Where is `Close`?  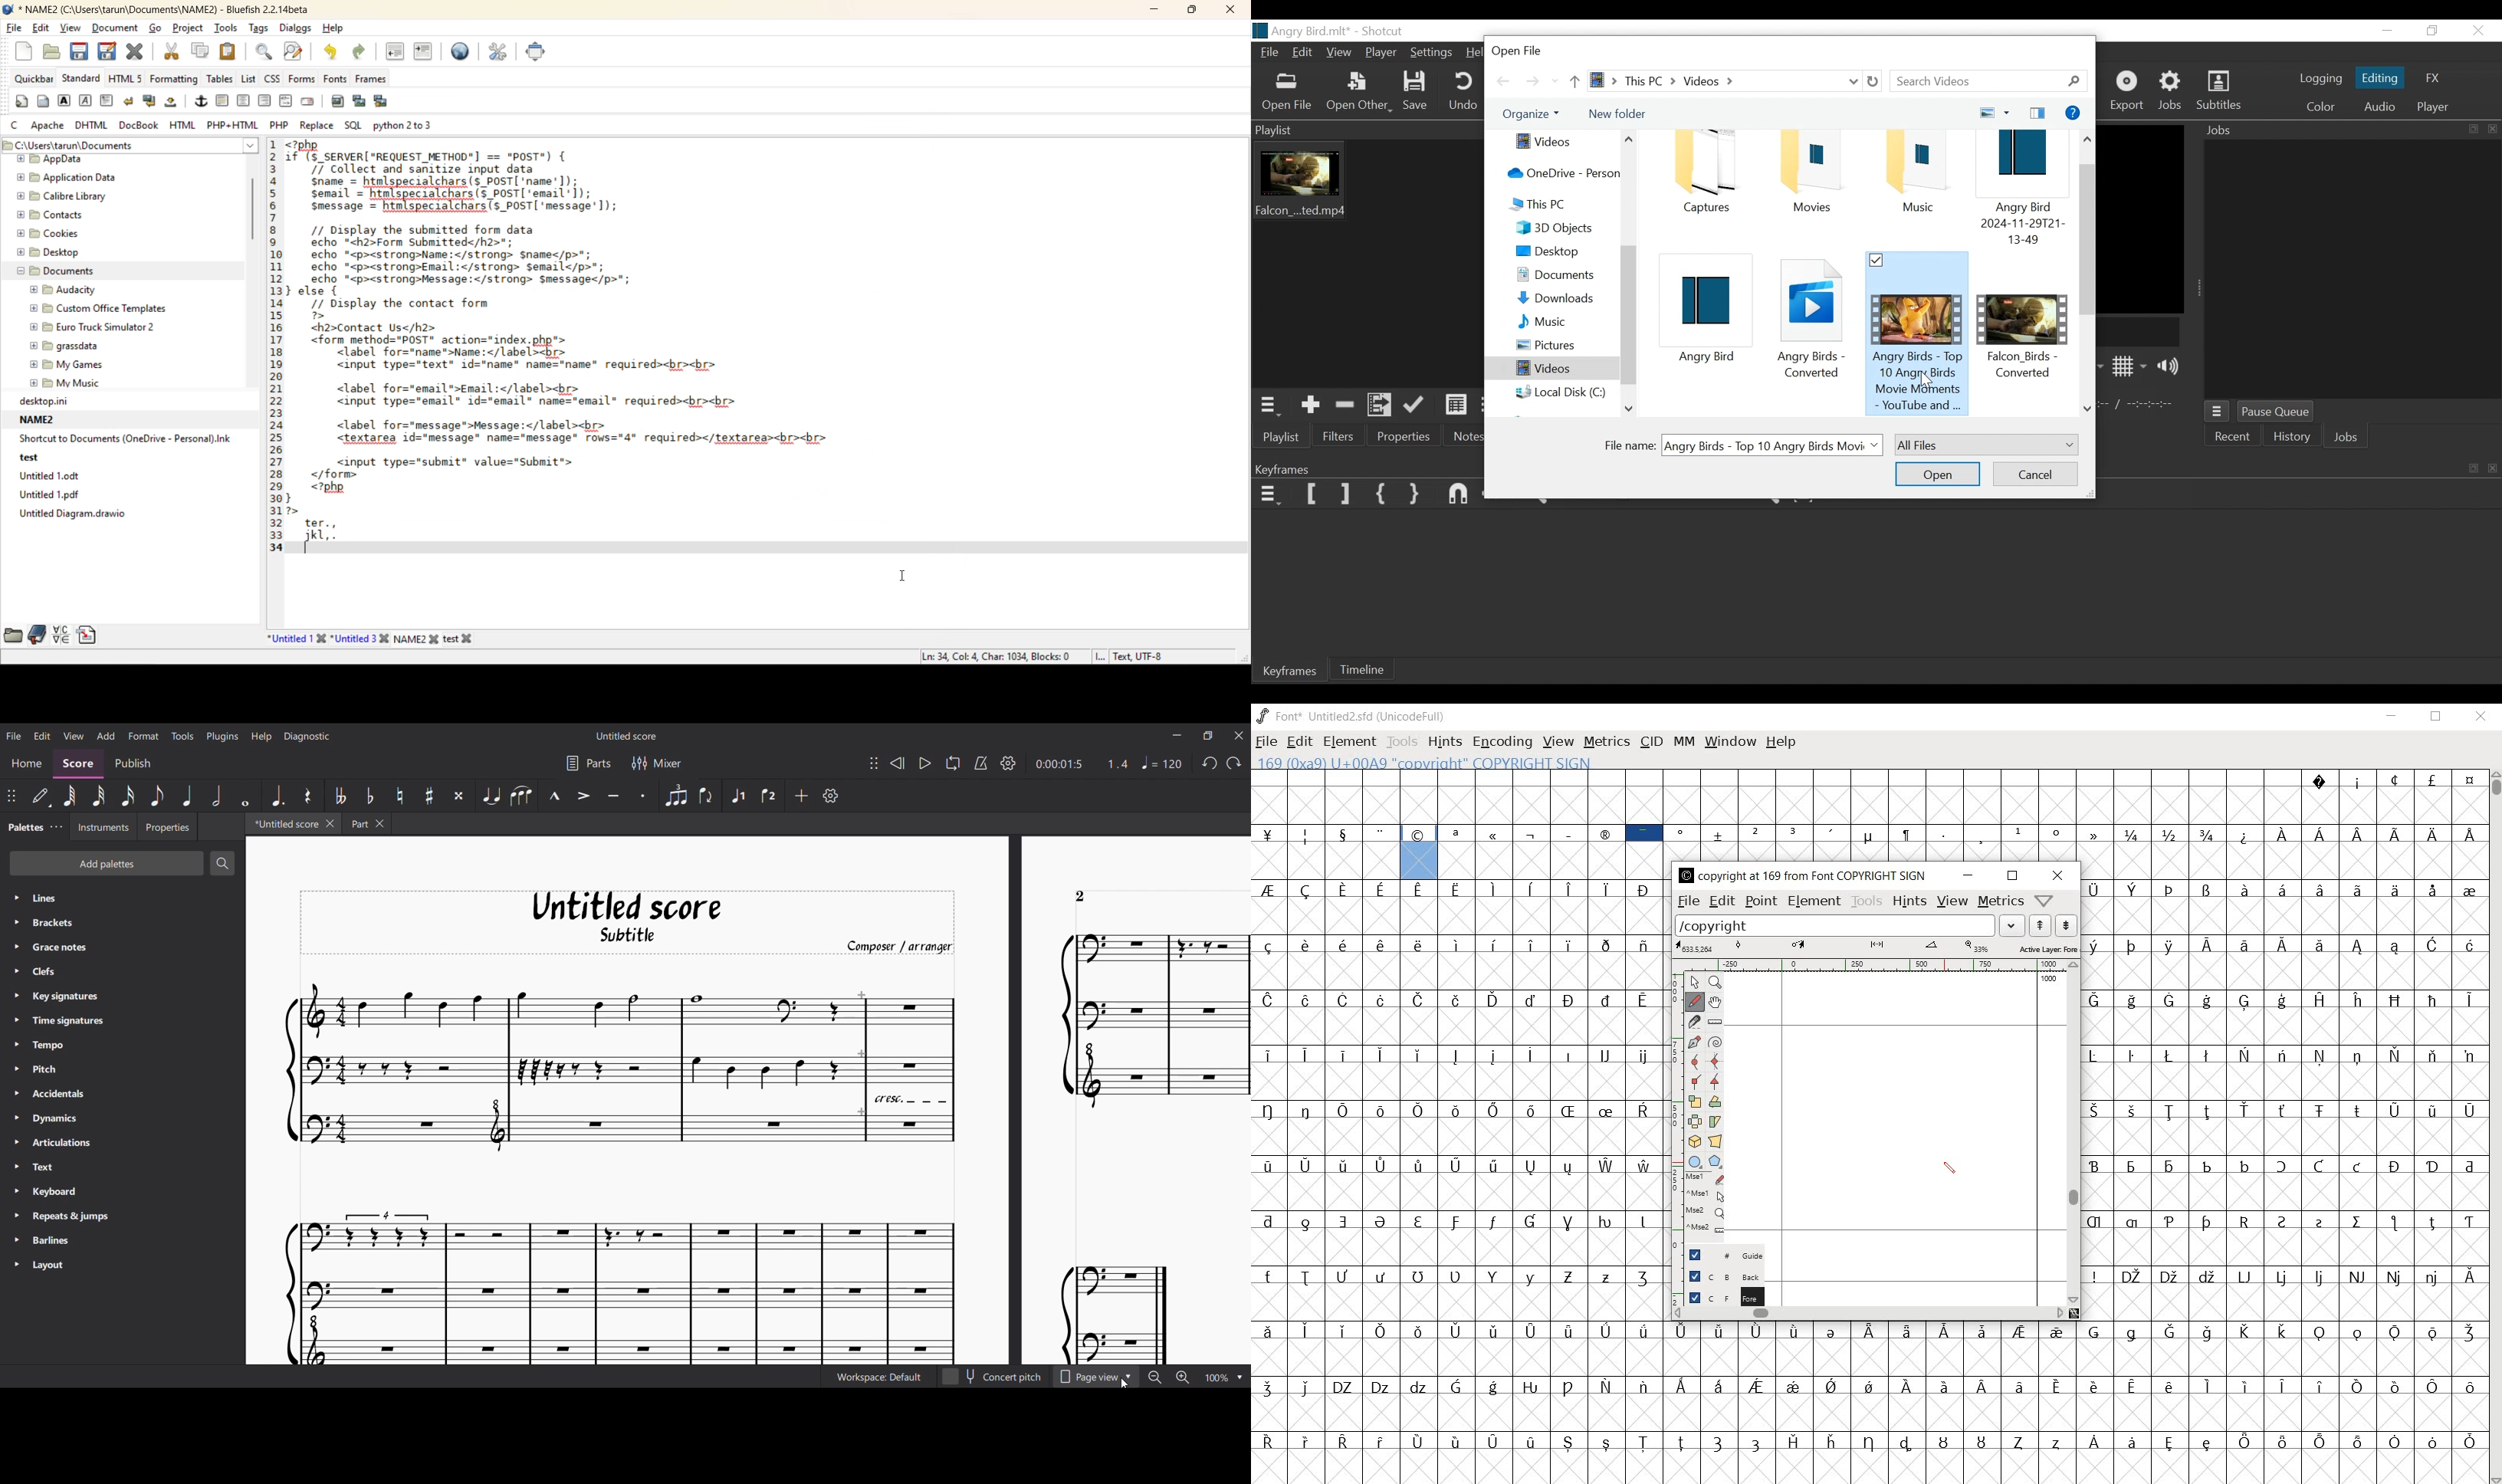 Close is located at coordinates (2078, 51).